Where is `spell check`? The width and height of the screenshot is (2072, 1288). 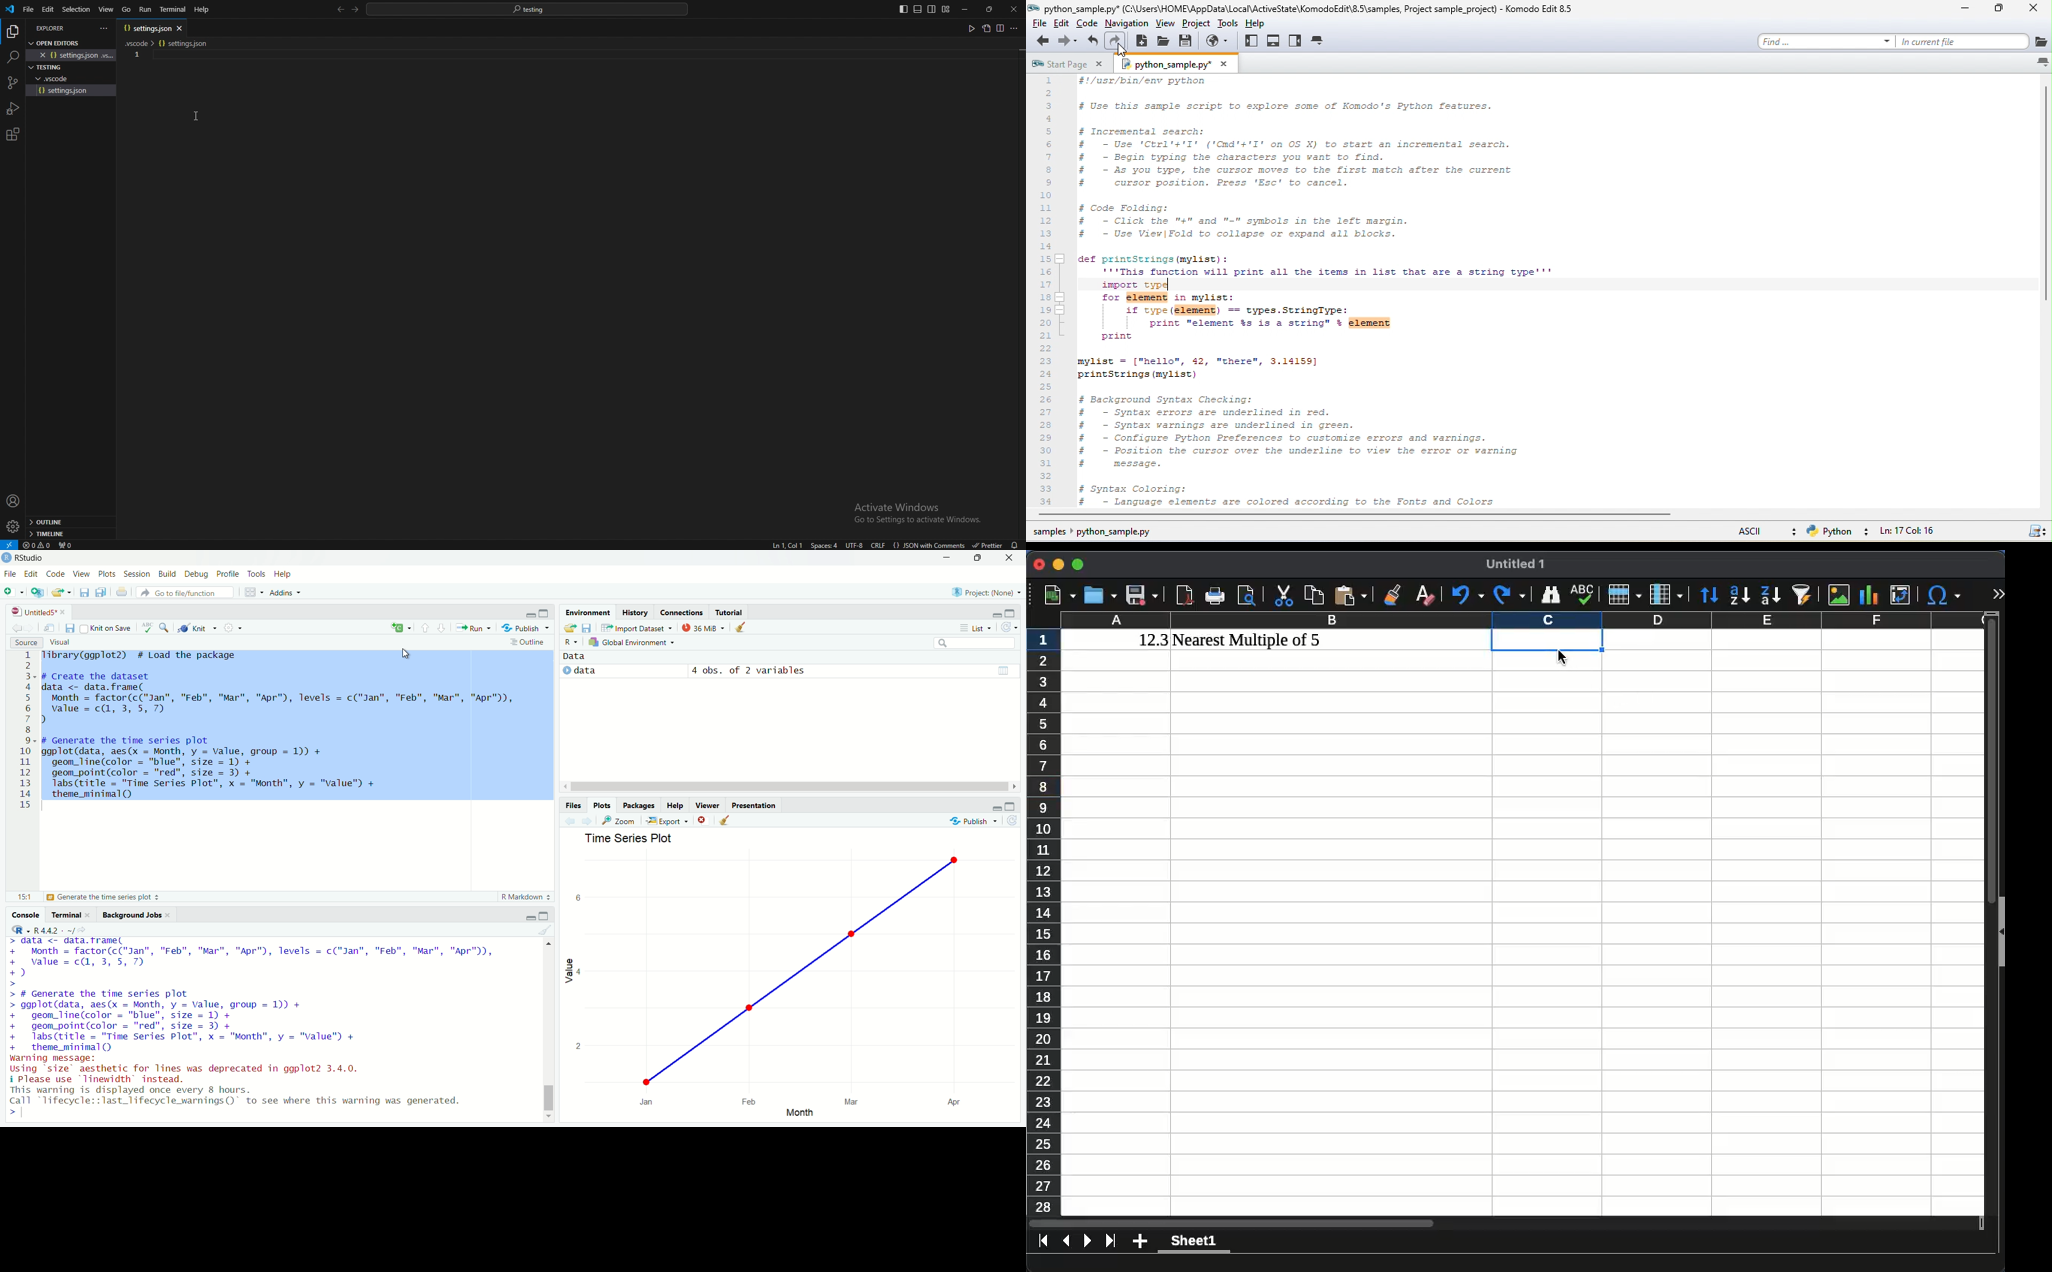 spell check is located at coordinates (145, 630).